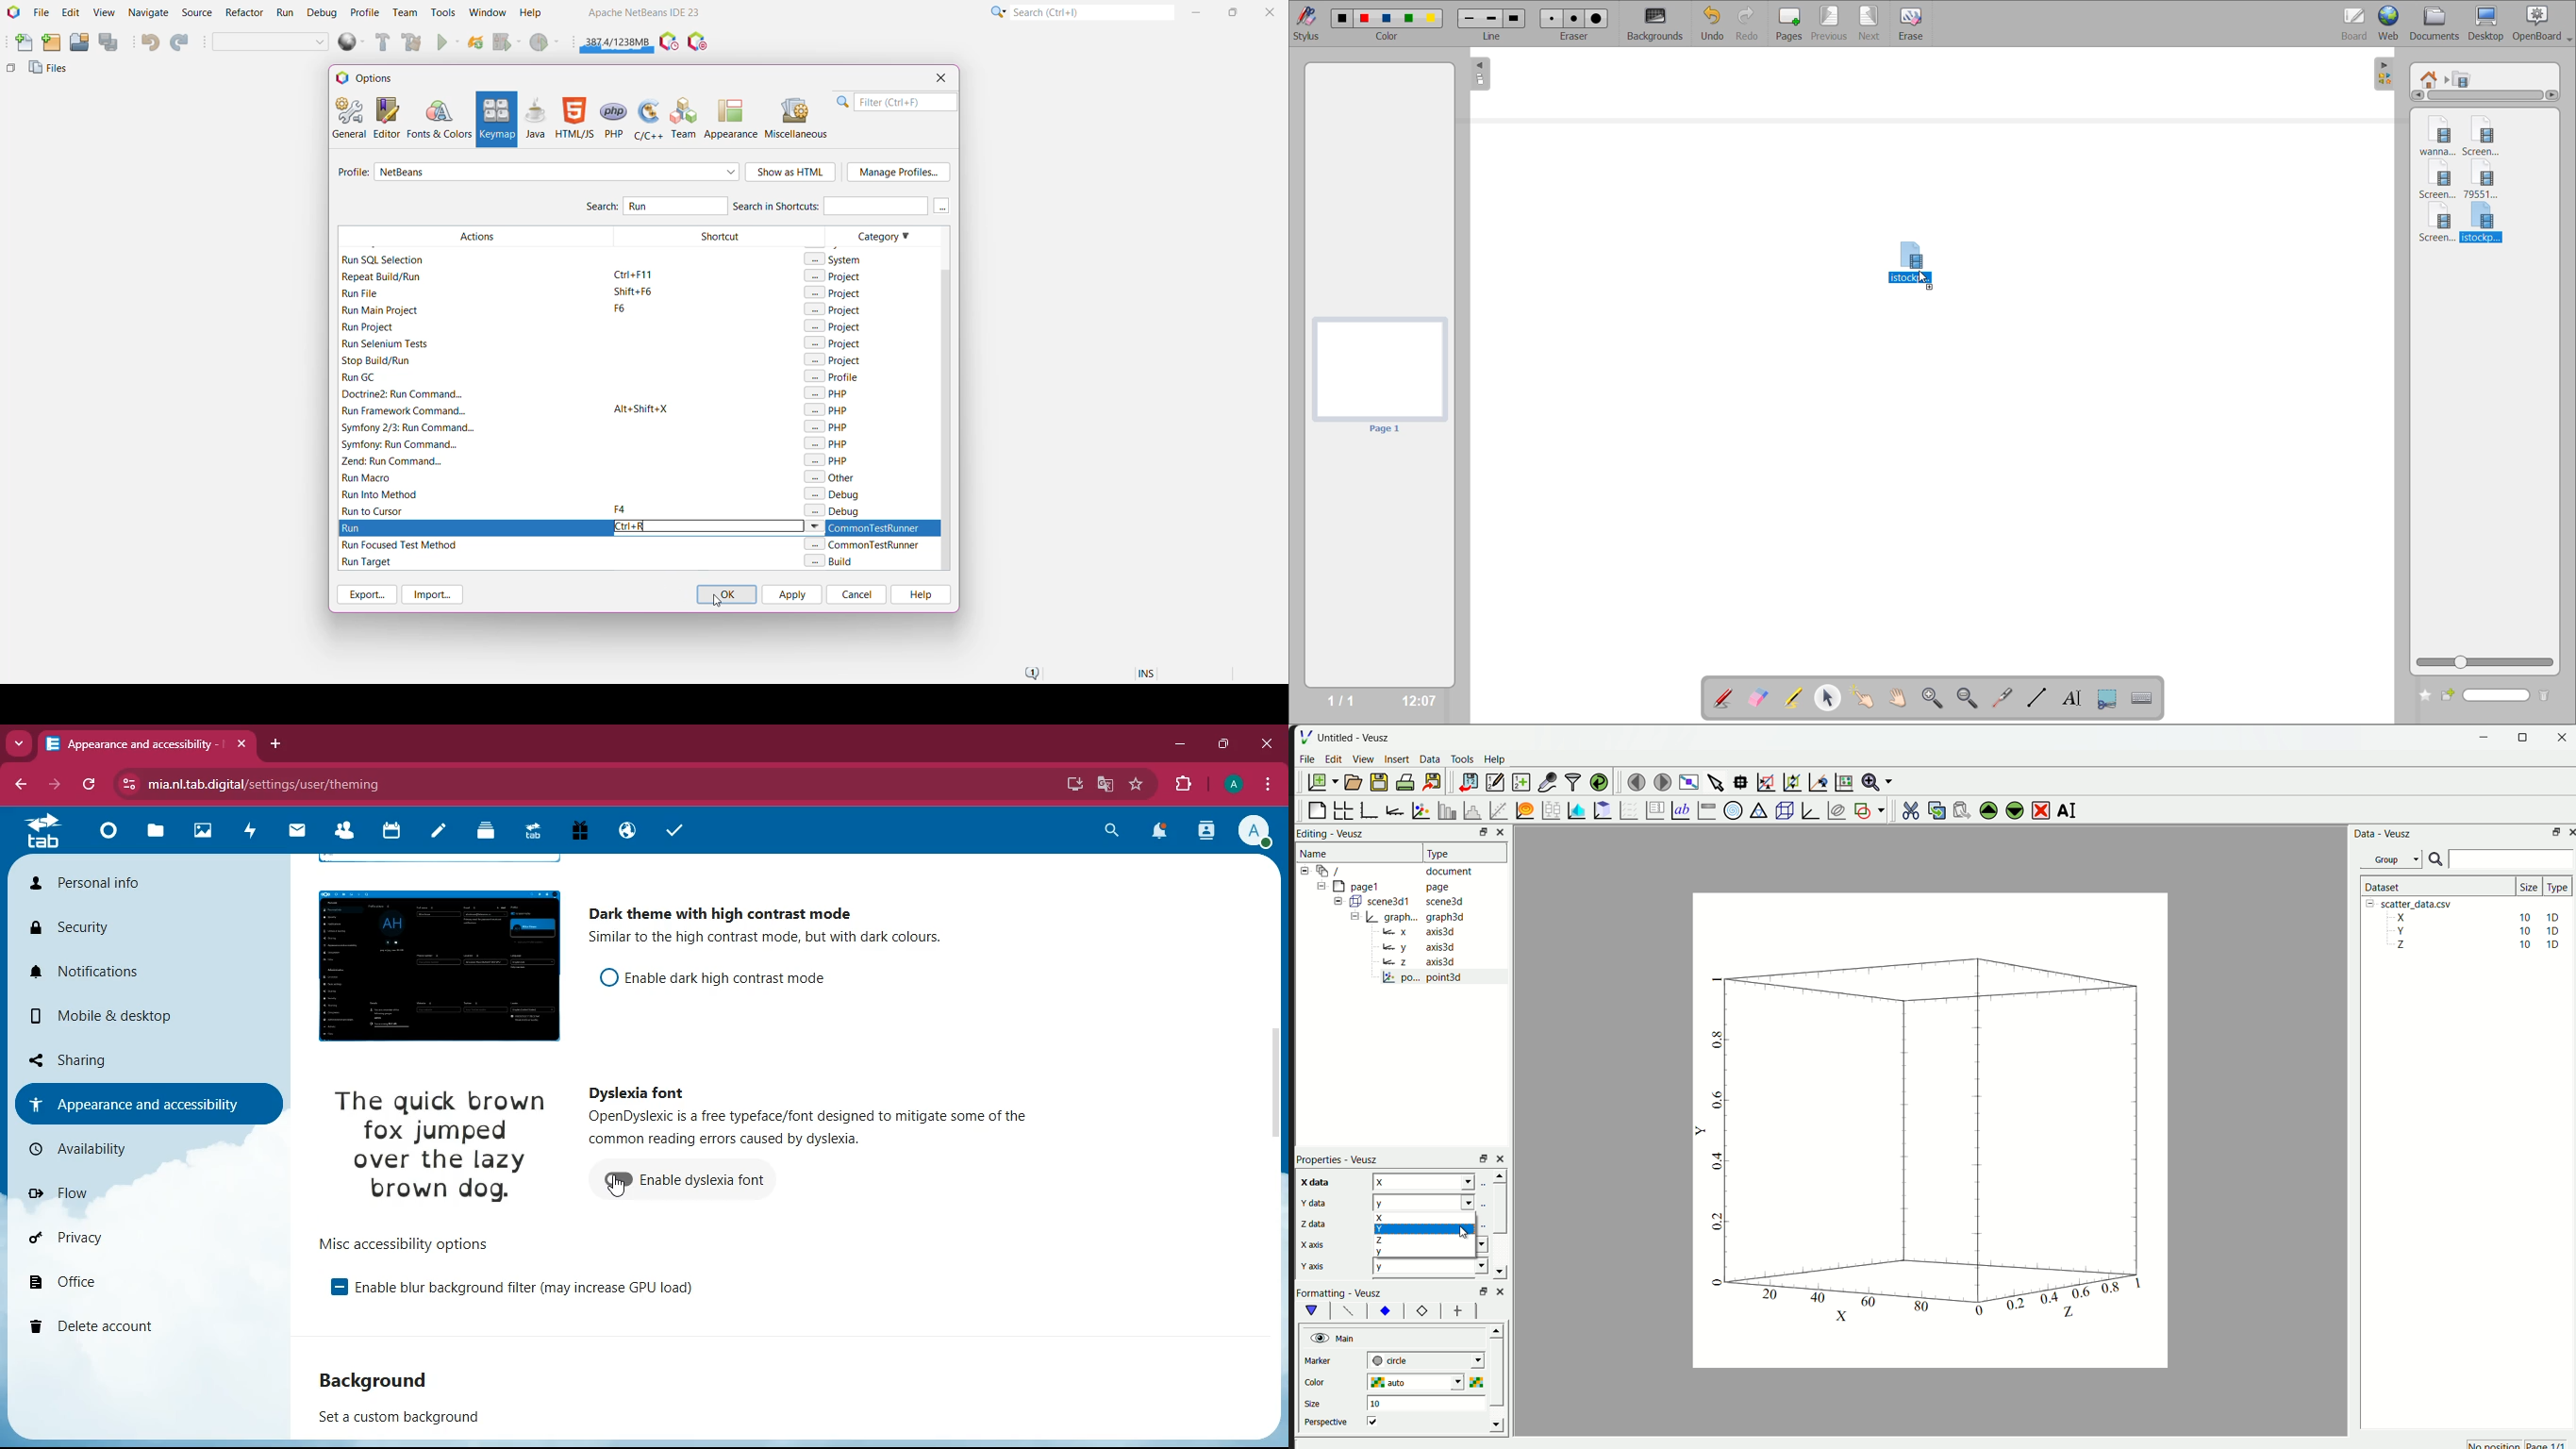 The width and height of the screenshot is (2576, 1456). What do you see at coordinates (2386, 72) in the screenshot?
I see `collapse` at bounding box center [2386, 72].